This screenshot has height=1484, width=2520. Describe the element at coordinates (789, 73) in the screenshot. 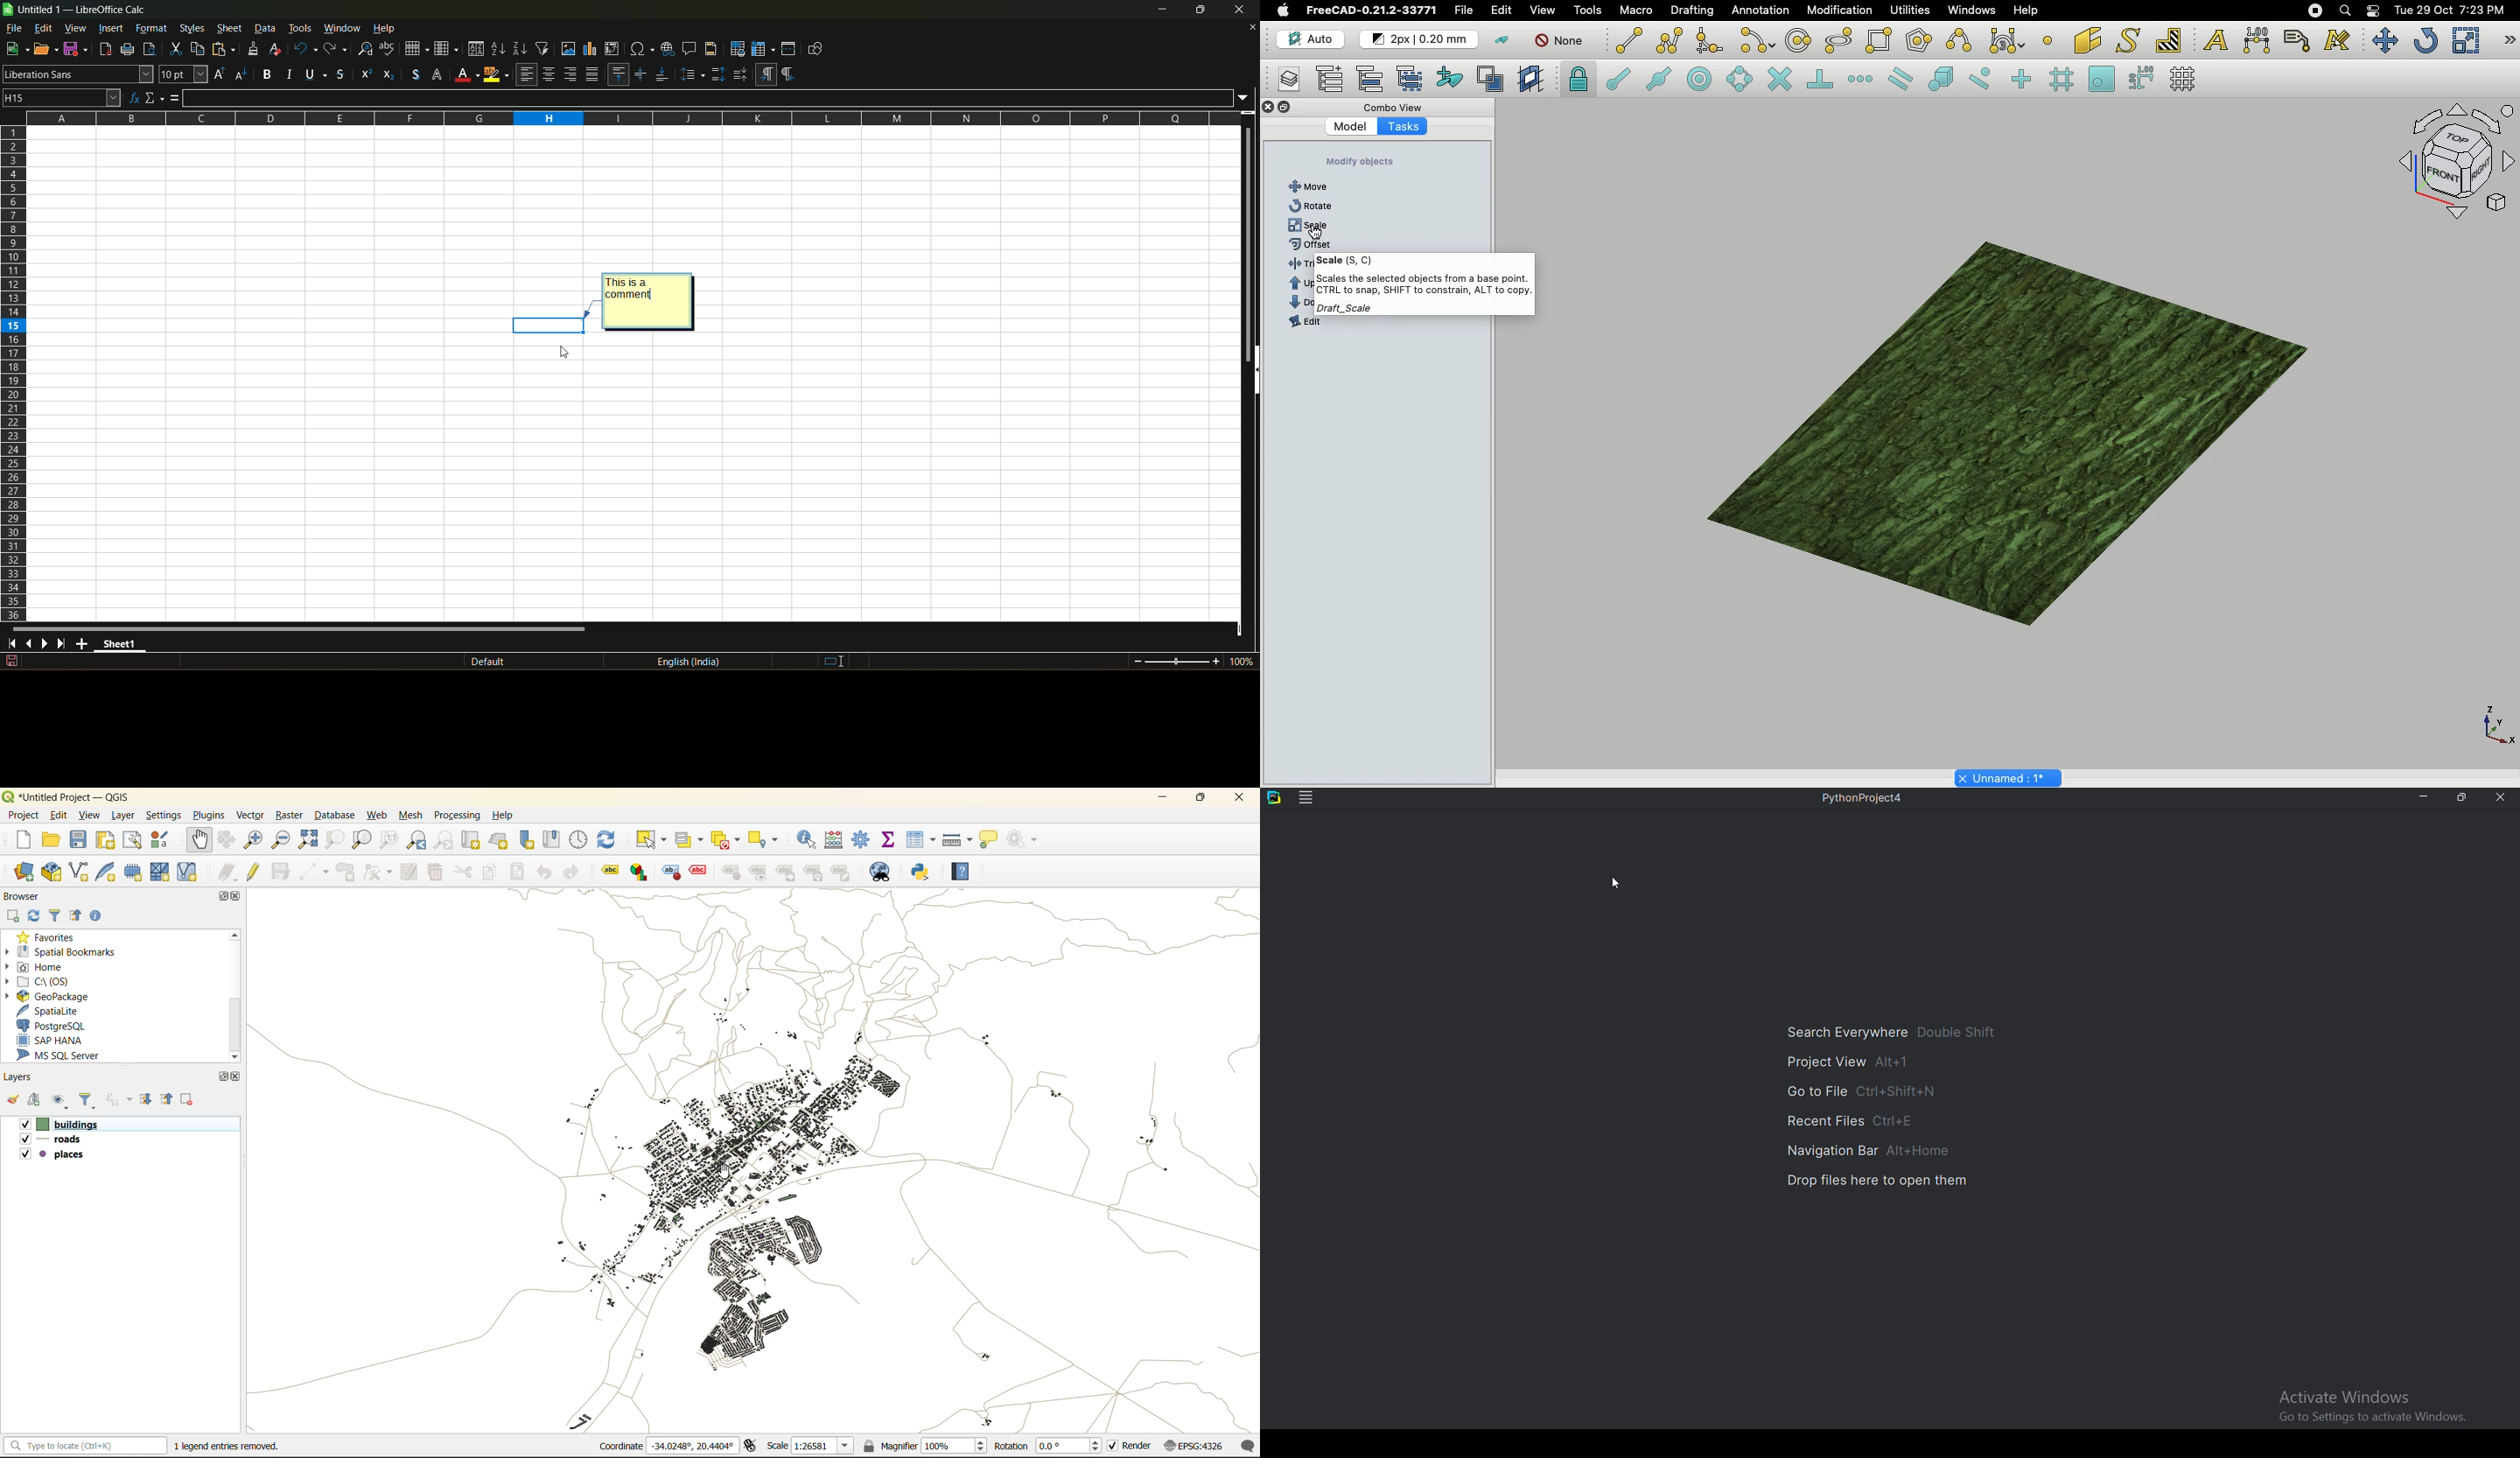

I see `border` at that location.